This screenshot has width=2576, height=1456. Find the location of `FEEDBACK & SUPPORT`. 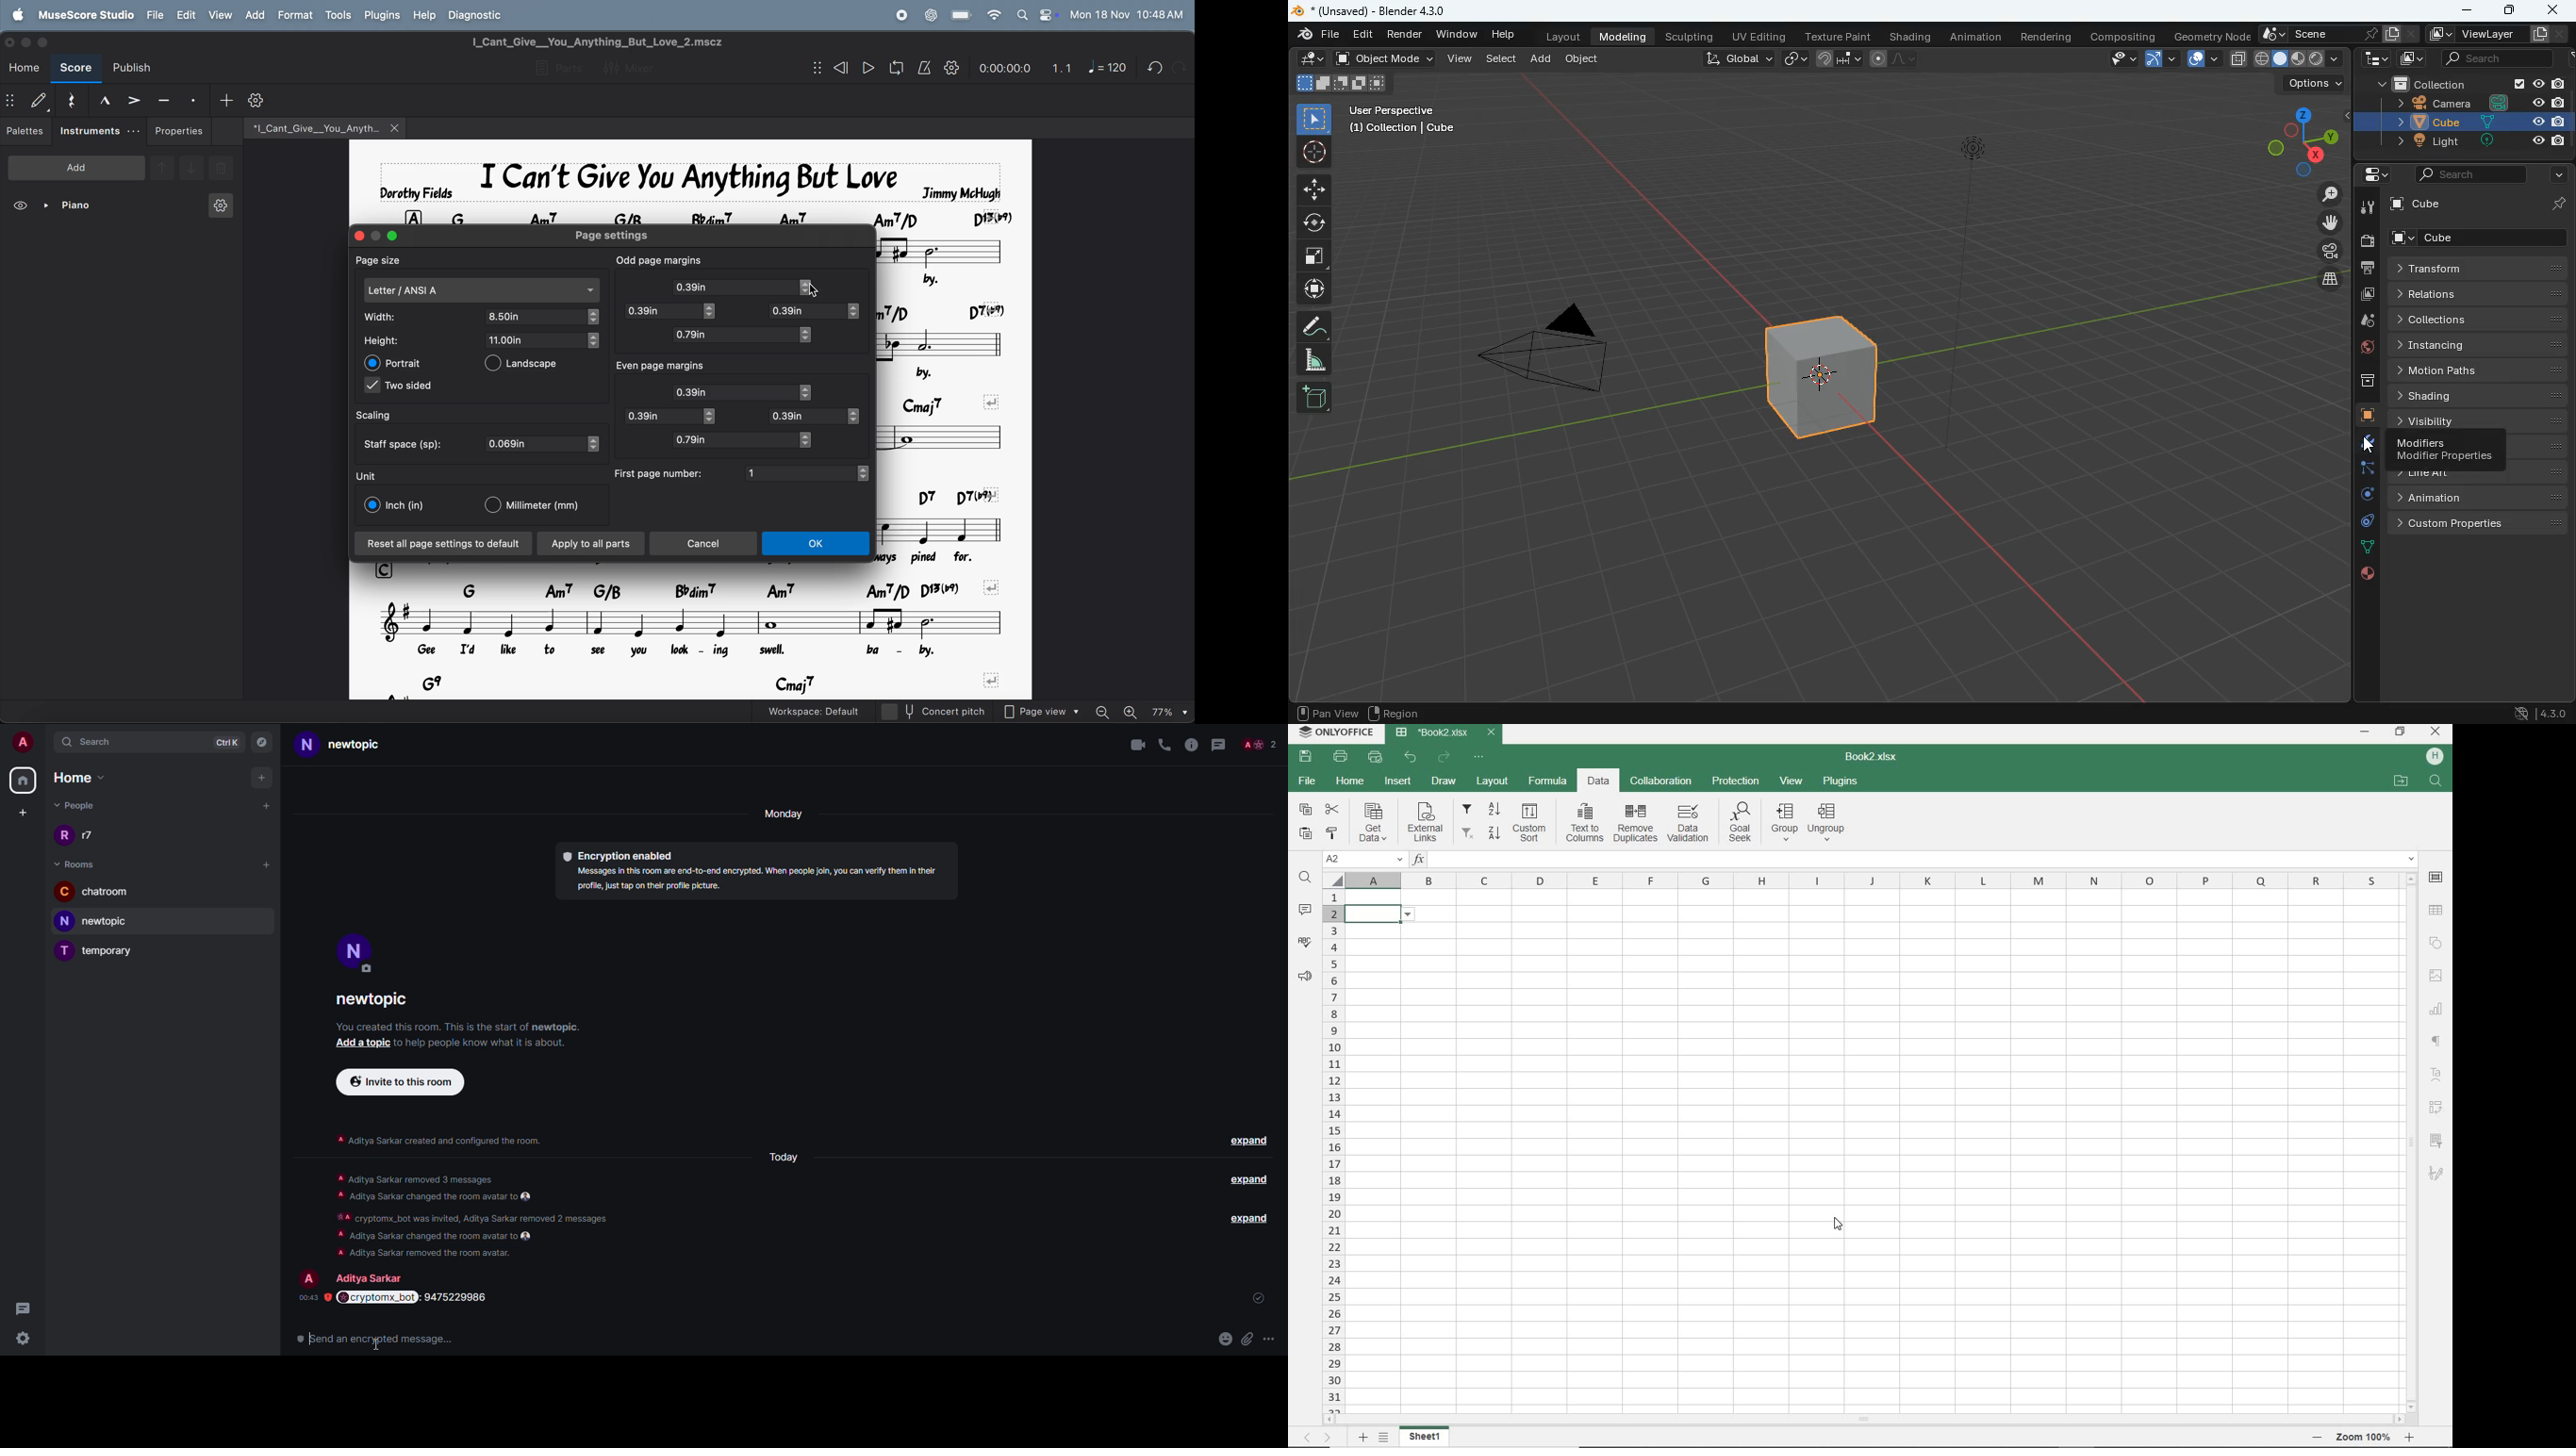

FEEDBACK & SUPPORT is located at coordinates (1305, 976).